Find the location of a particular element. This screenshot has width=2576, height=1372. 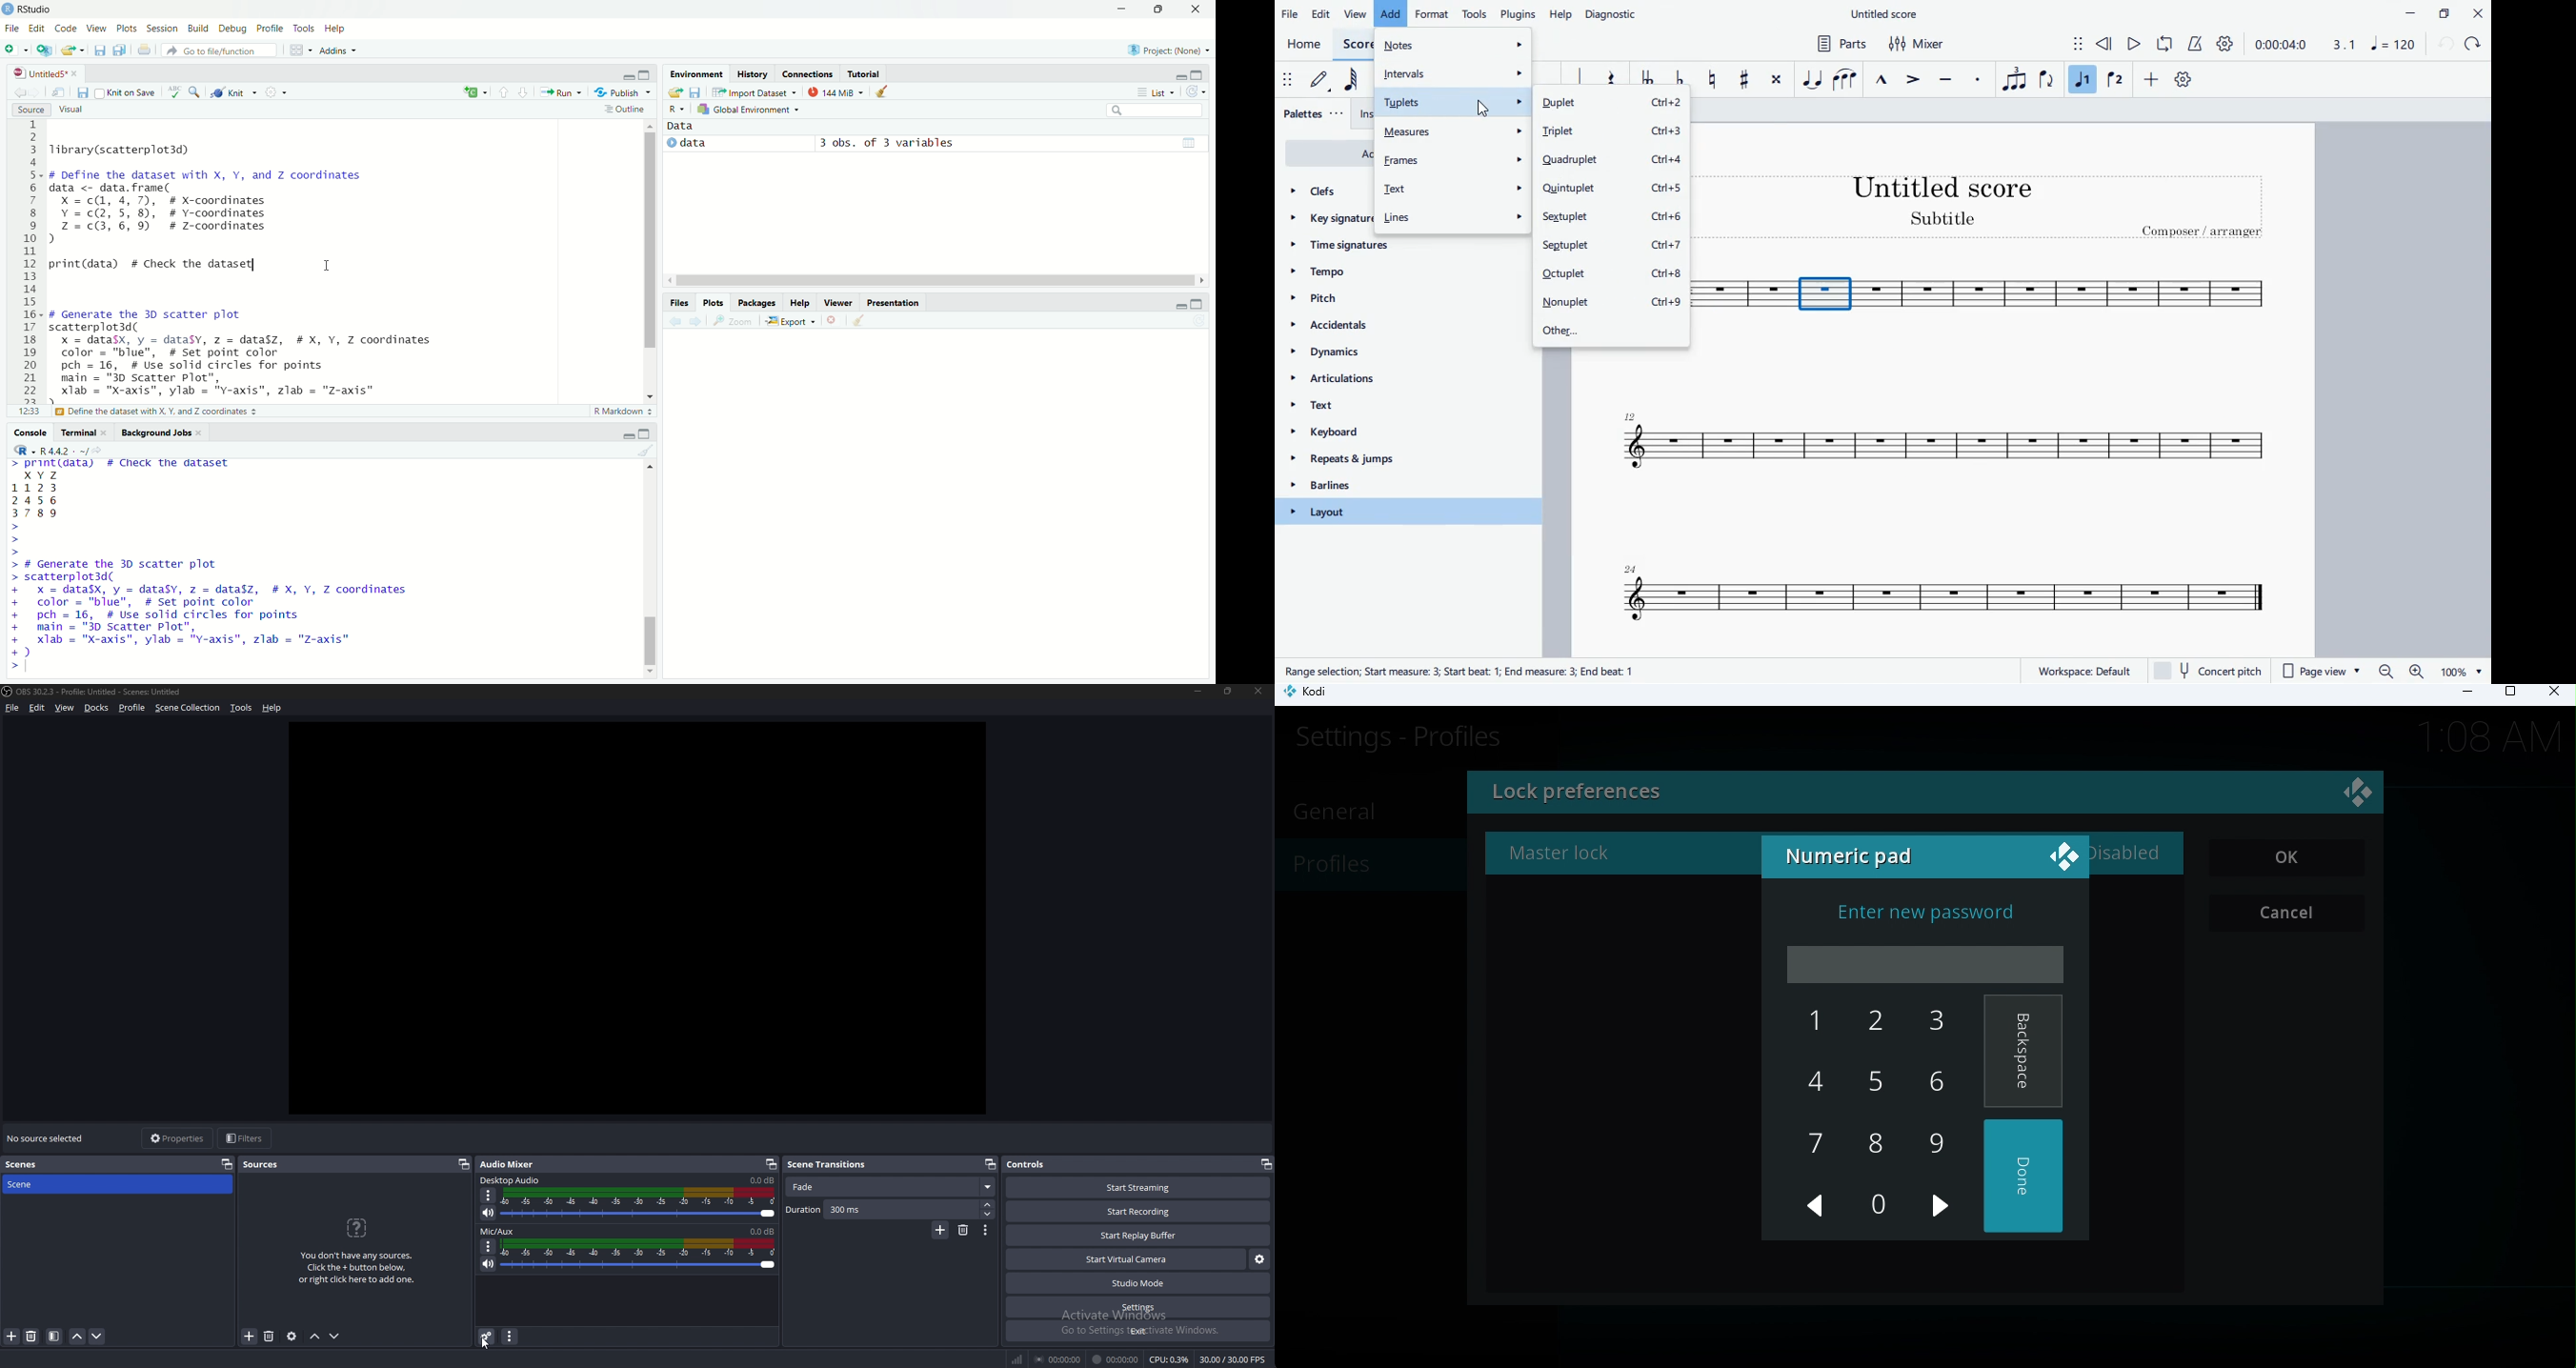

voice 1 is located at coordinates (2082, 79).